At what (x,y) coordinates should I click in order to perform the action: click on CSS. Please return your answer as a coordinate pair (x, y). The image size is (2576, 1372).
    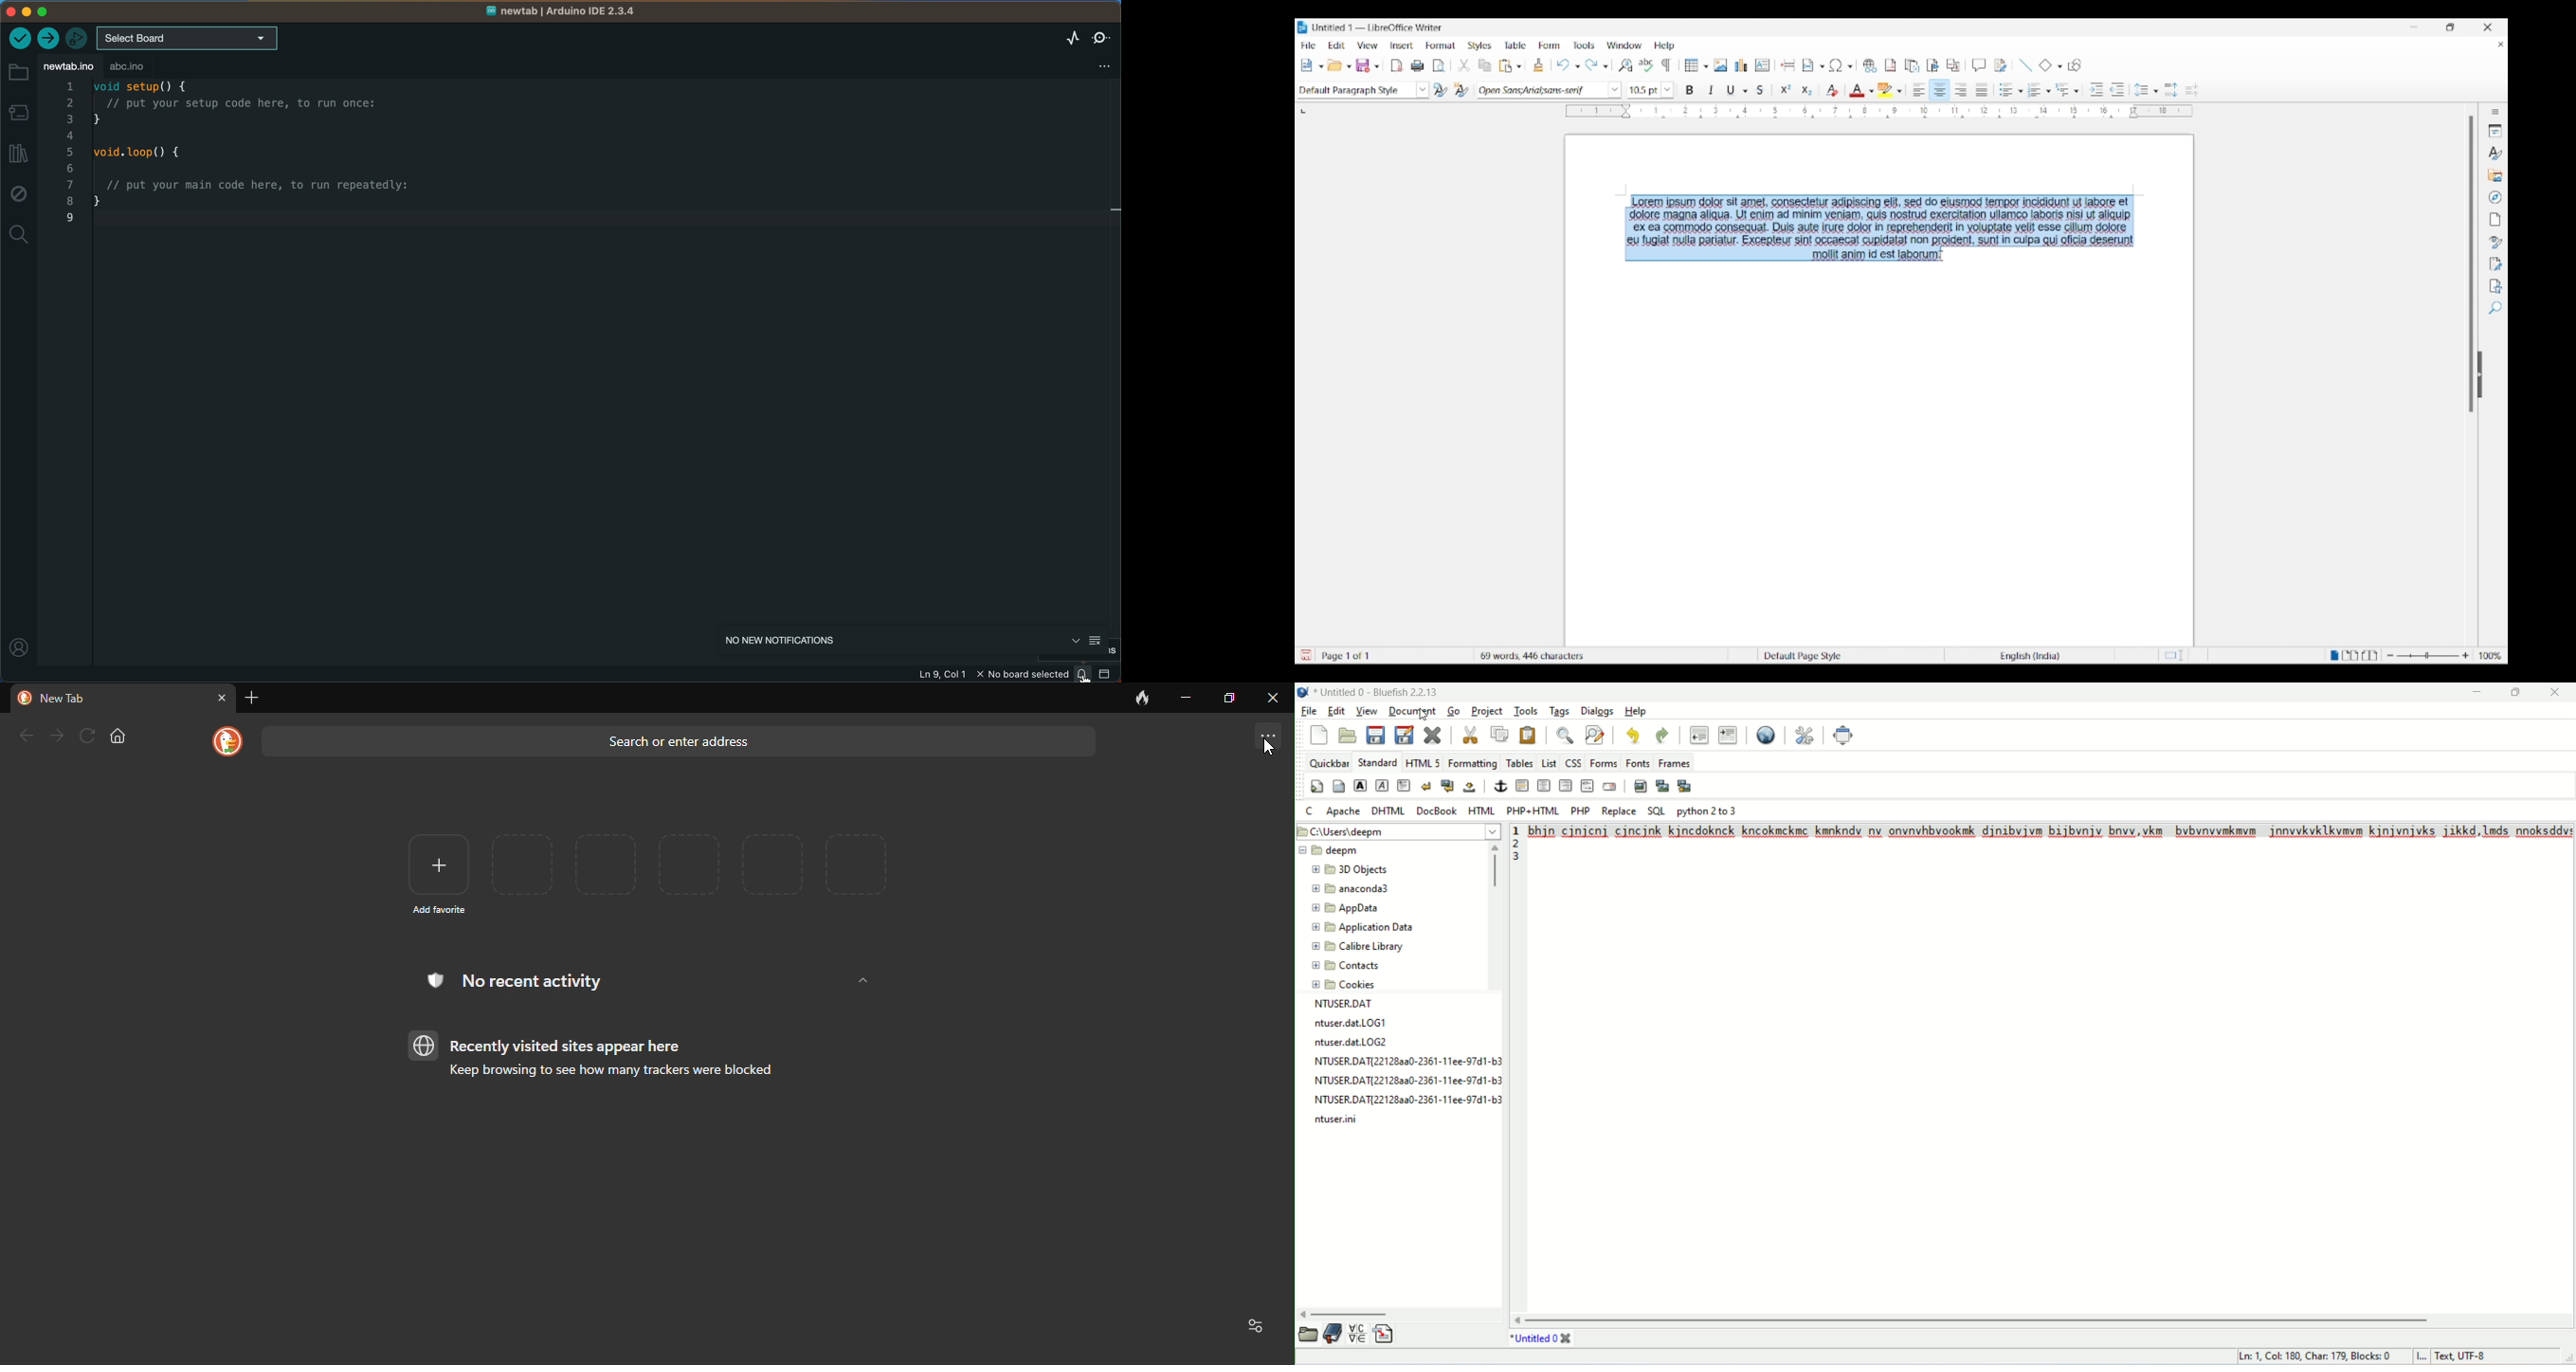
    Looking at the image, I should click on (1574, 761).